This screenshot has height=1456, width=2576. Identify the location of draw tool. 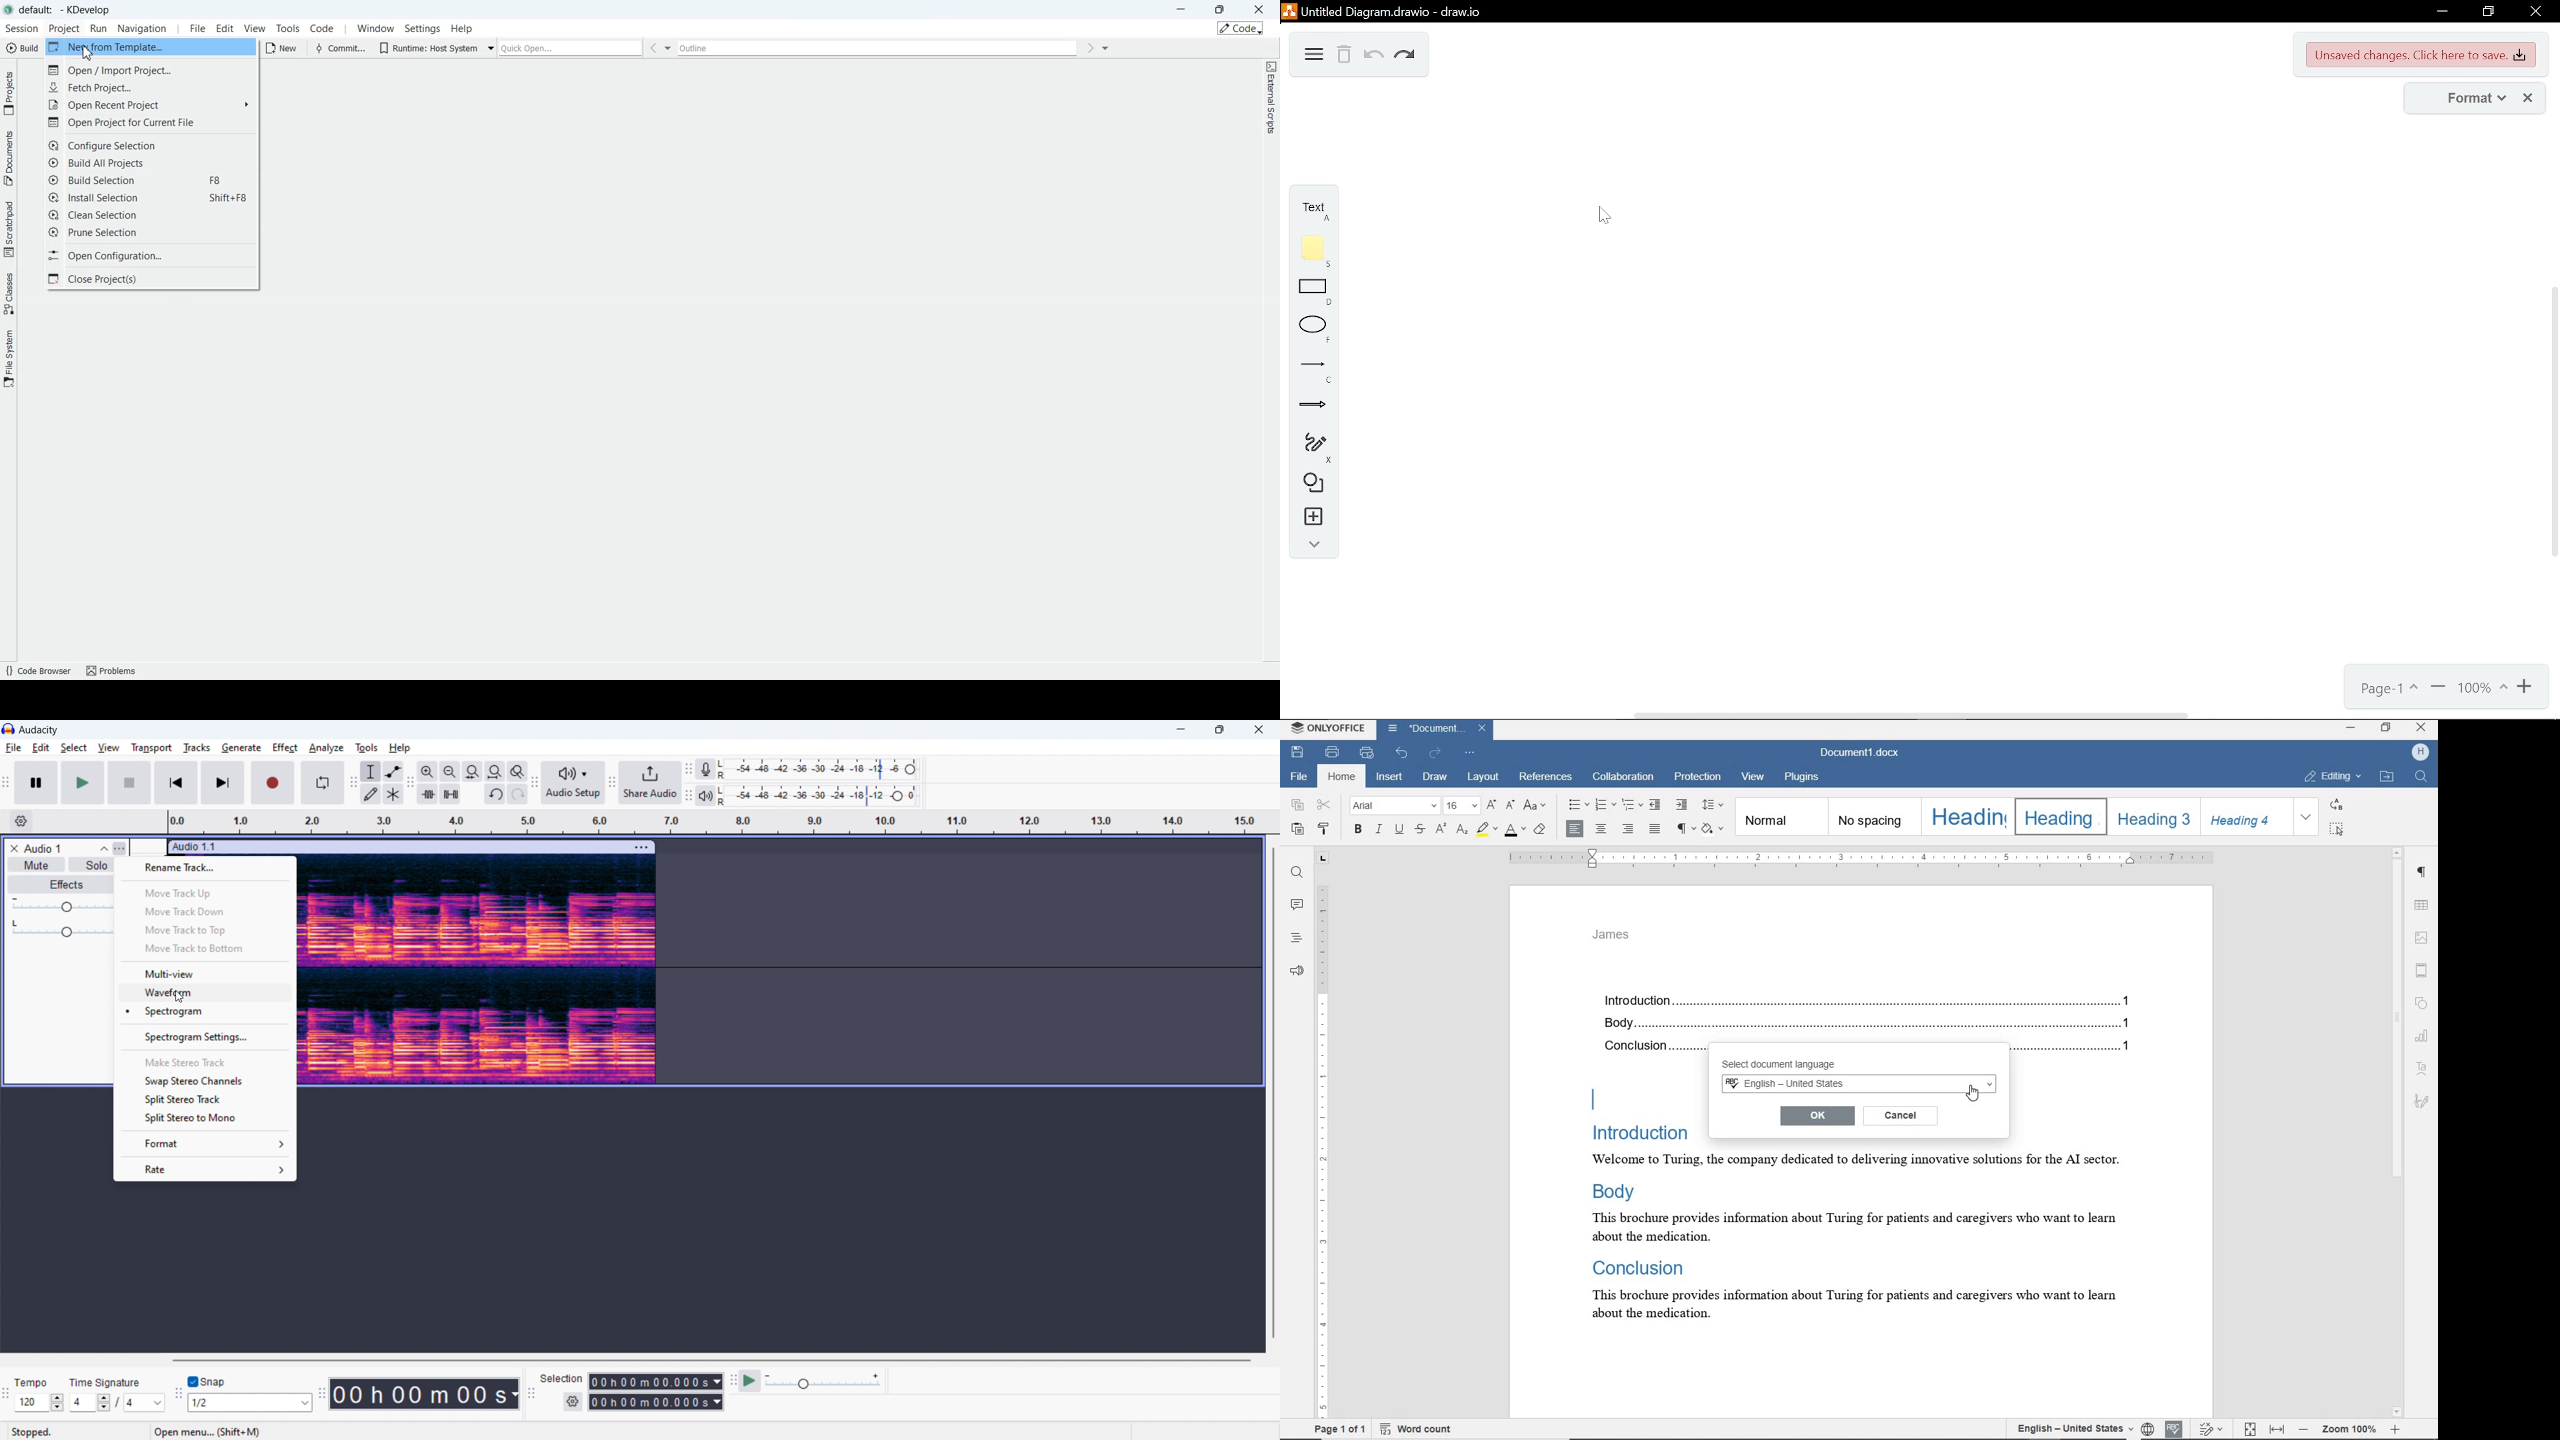
(372, 793).